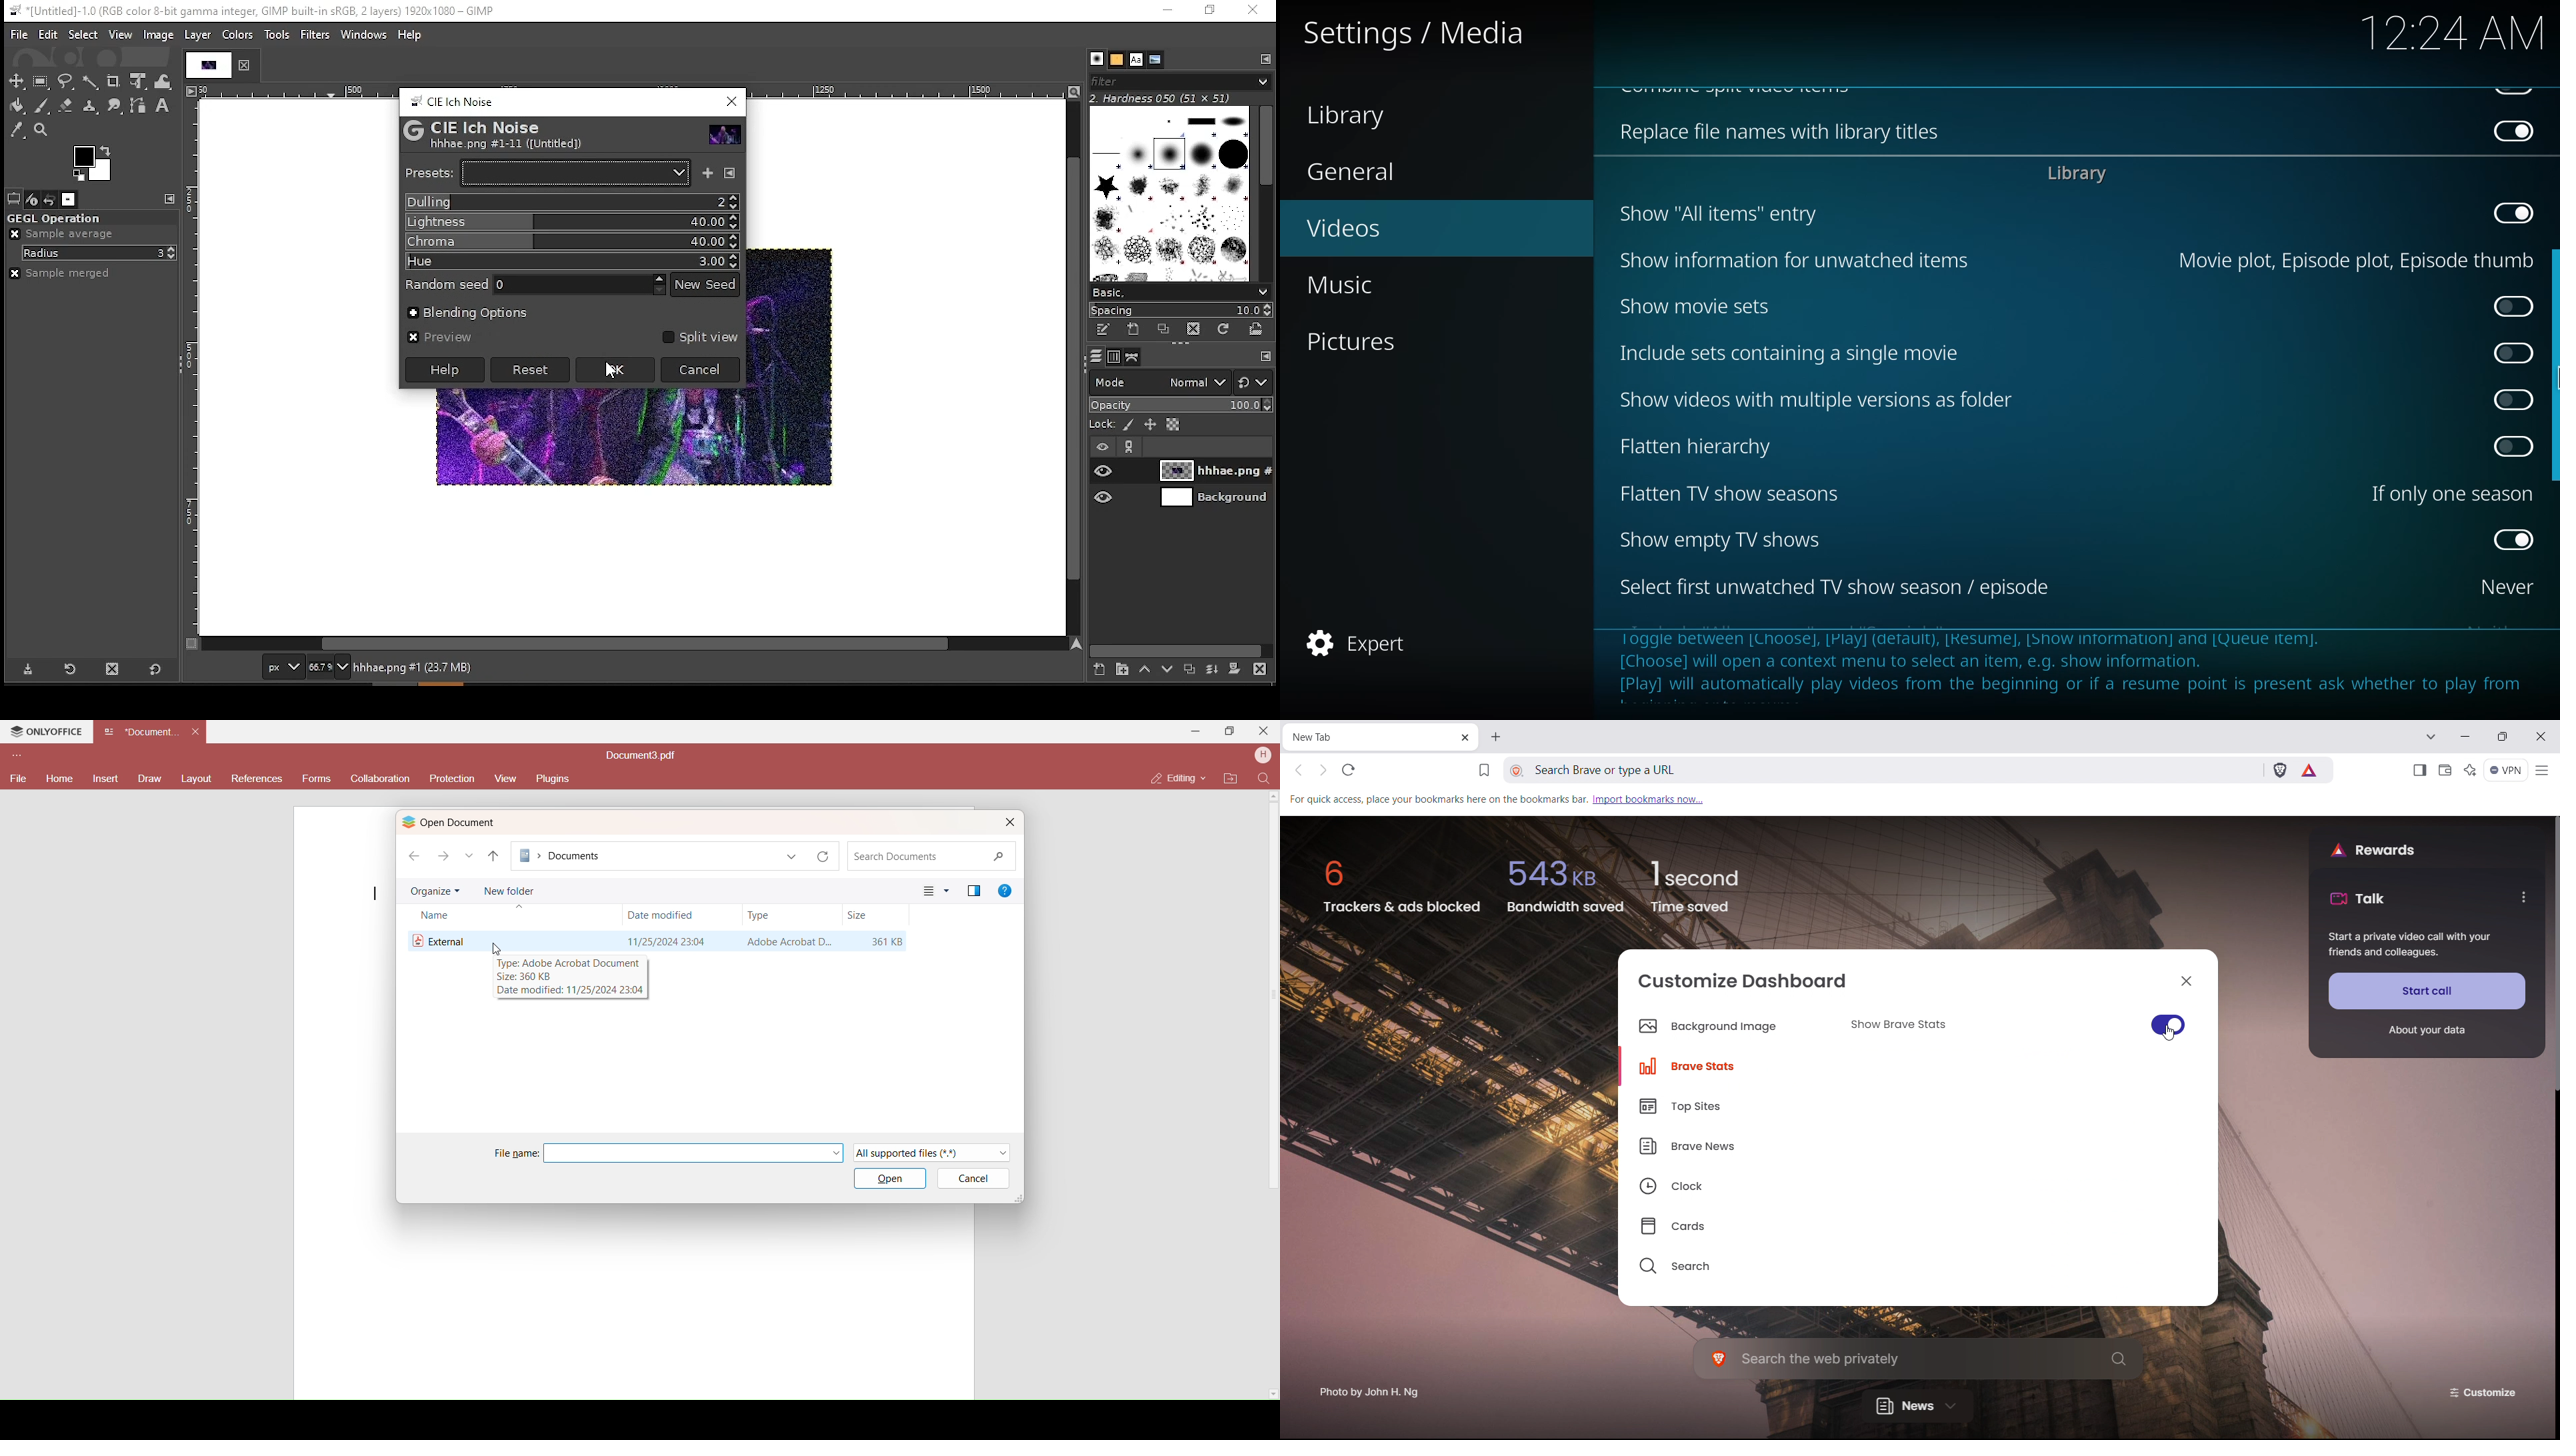 The width and height of the screenshot is (2576, 1456). What do you see at coordinates (2501, 586) in the screenshot?
I see `never` at bounding box center [2501, 586].